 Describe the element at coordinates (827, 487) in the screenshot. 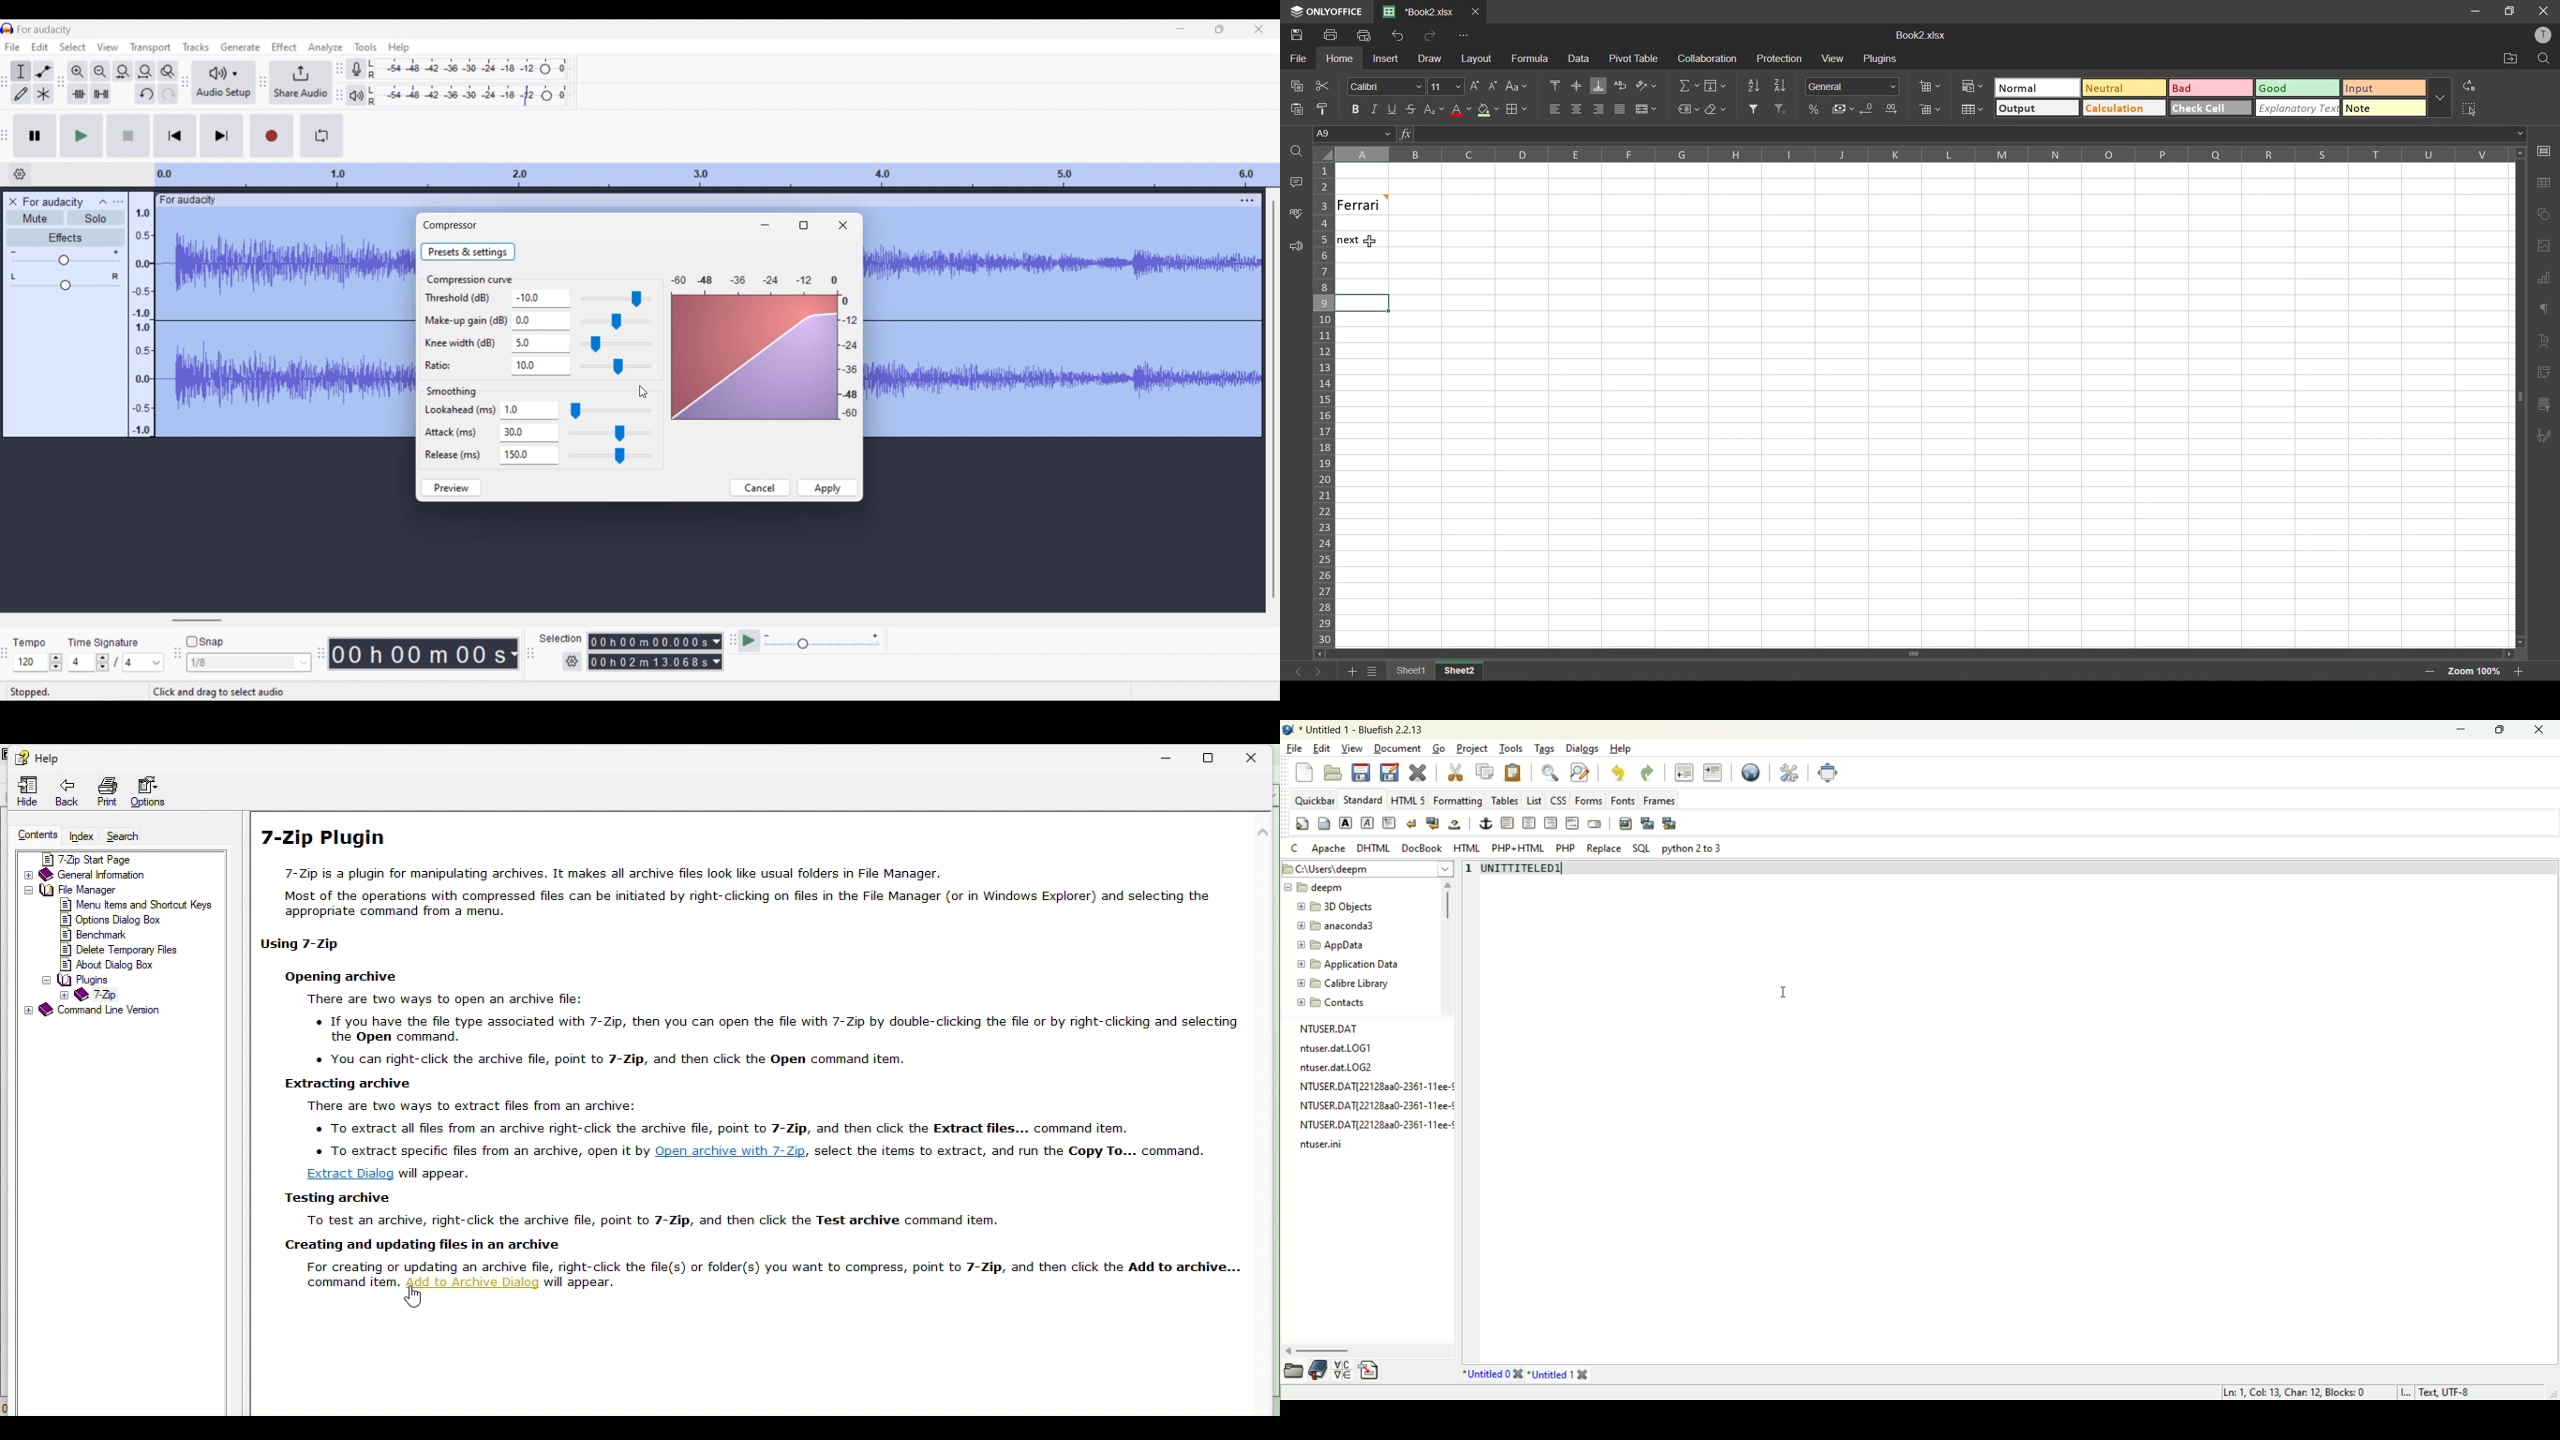

I see `Apply` at that location.